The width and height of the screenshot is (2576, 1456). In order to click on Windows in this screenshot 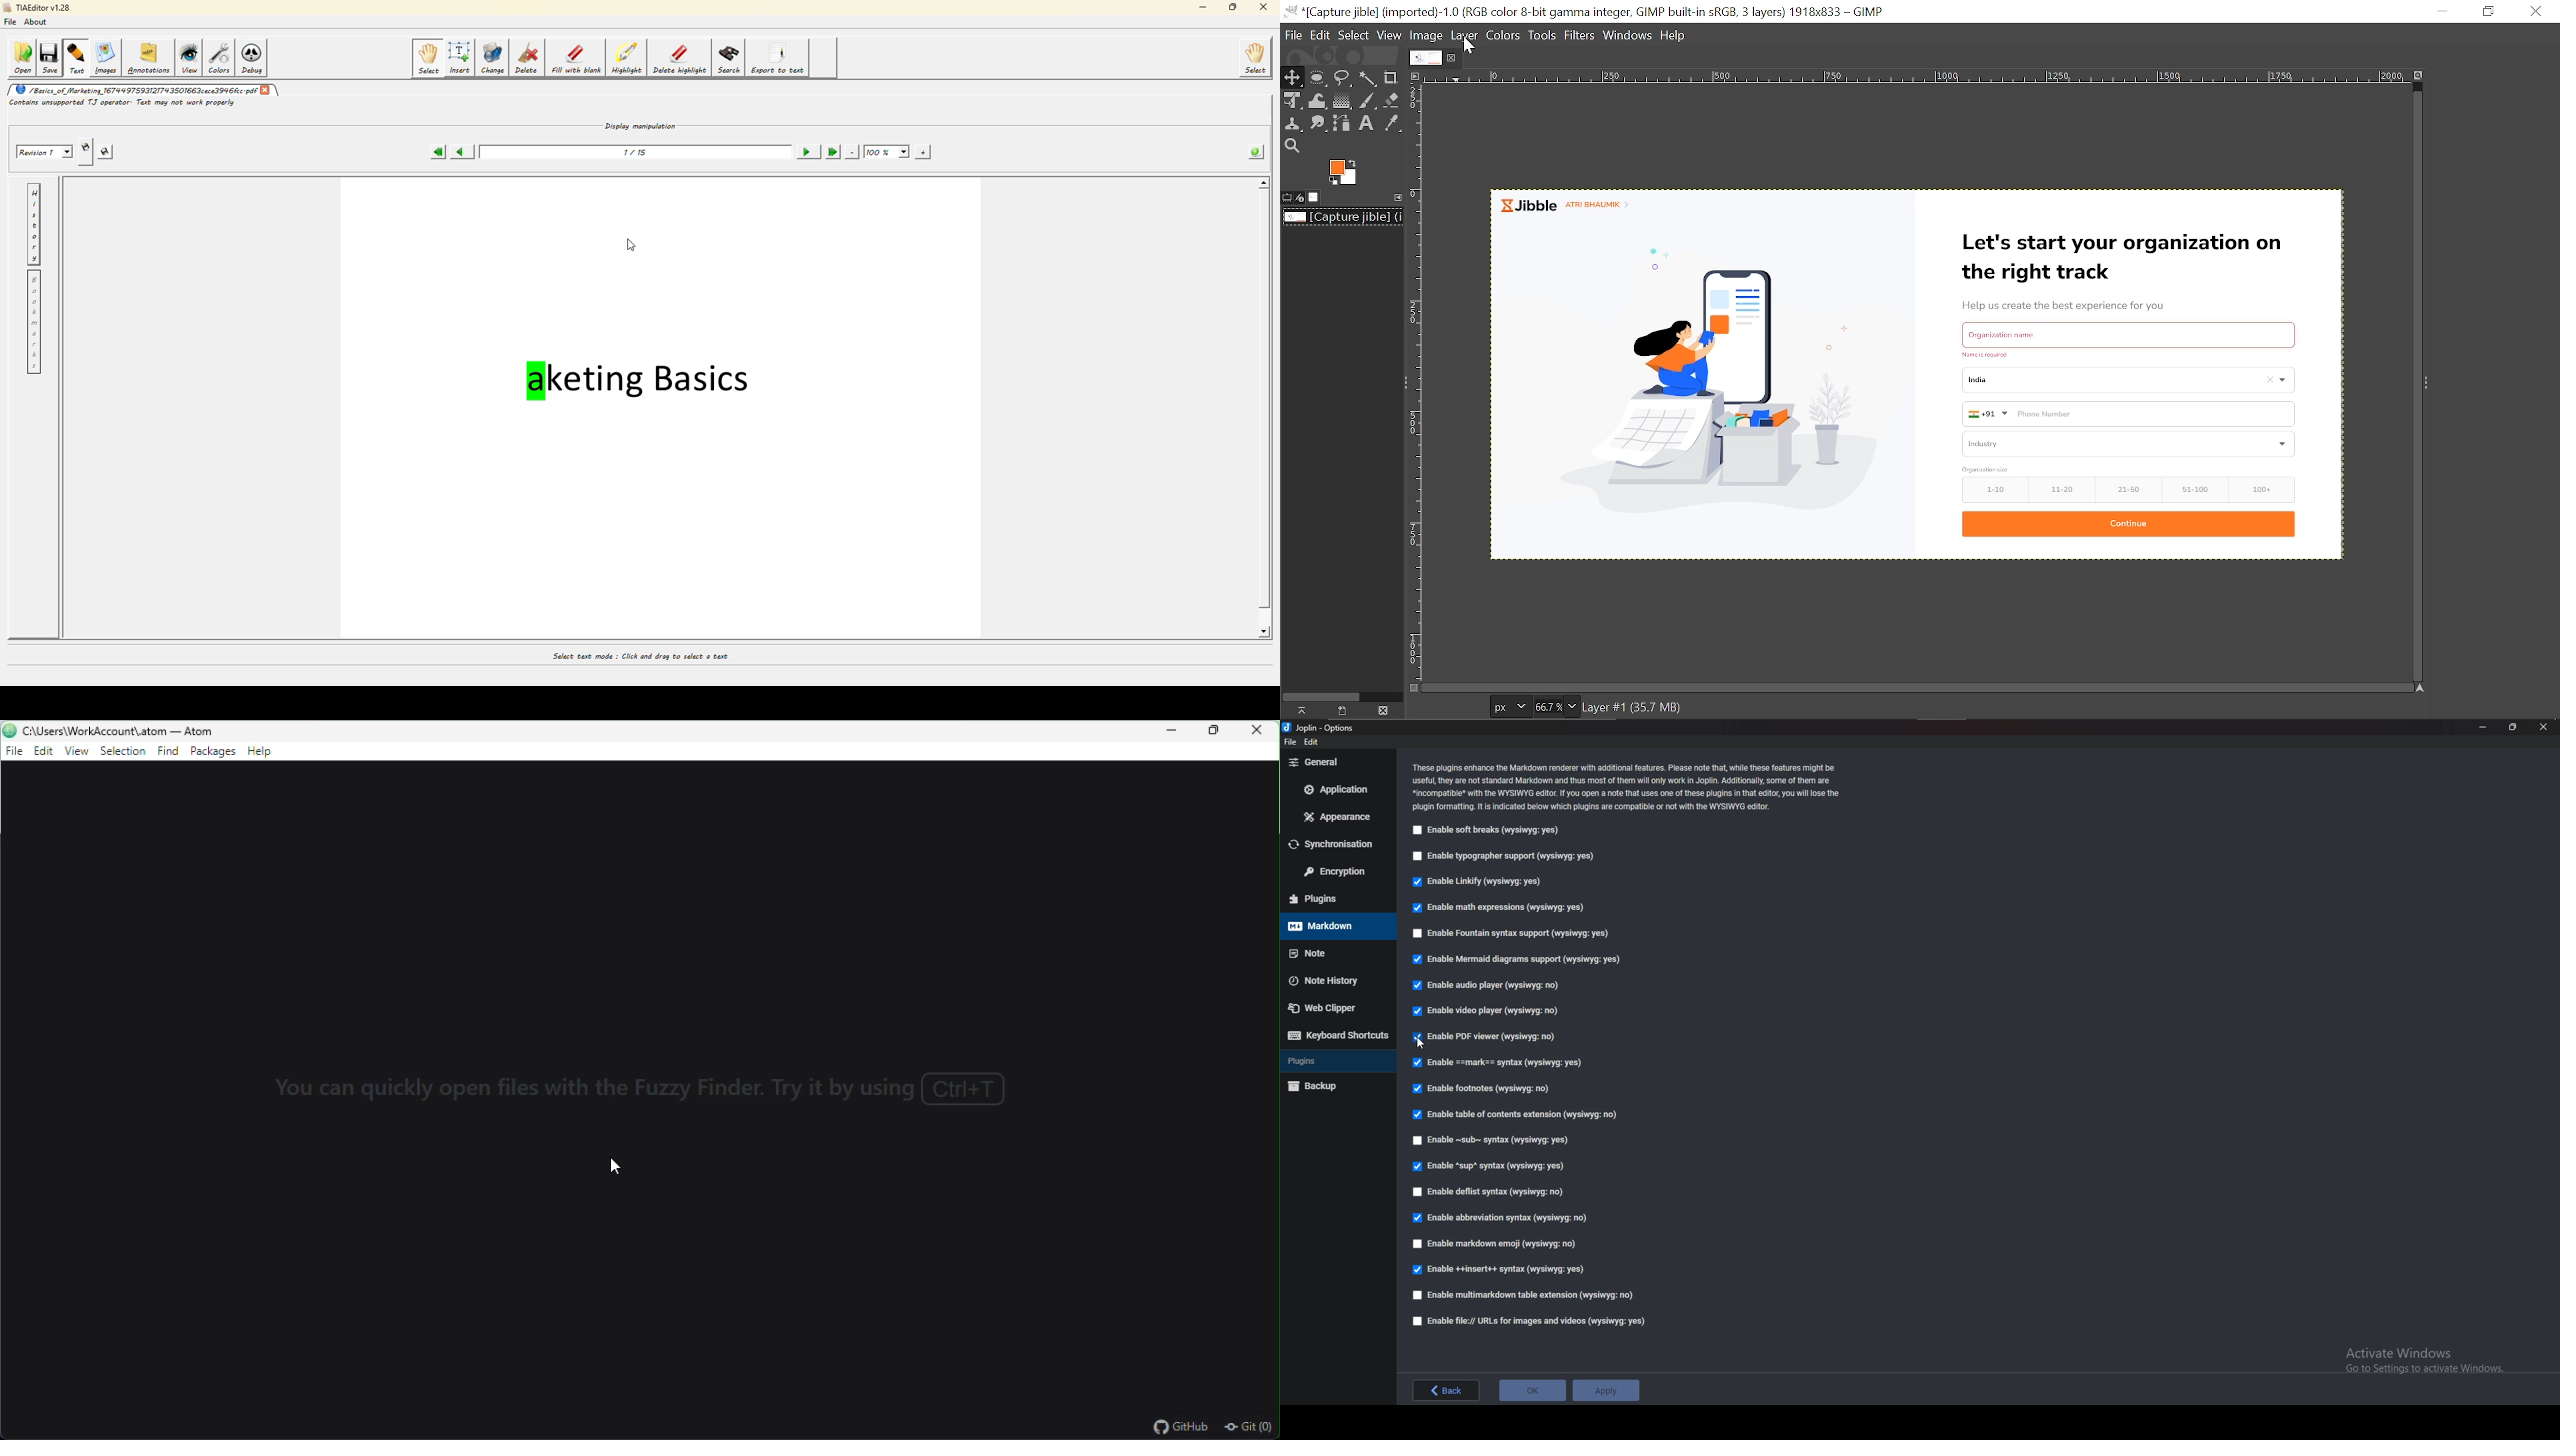, I will do `click(1629, 34)`.